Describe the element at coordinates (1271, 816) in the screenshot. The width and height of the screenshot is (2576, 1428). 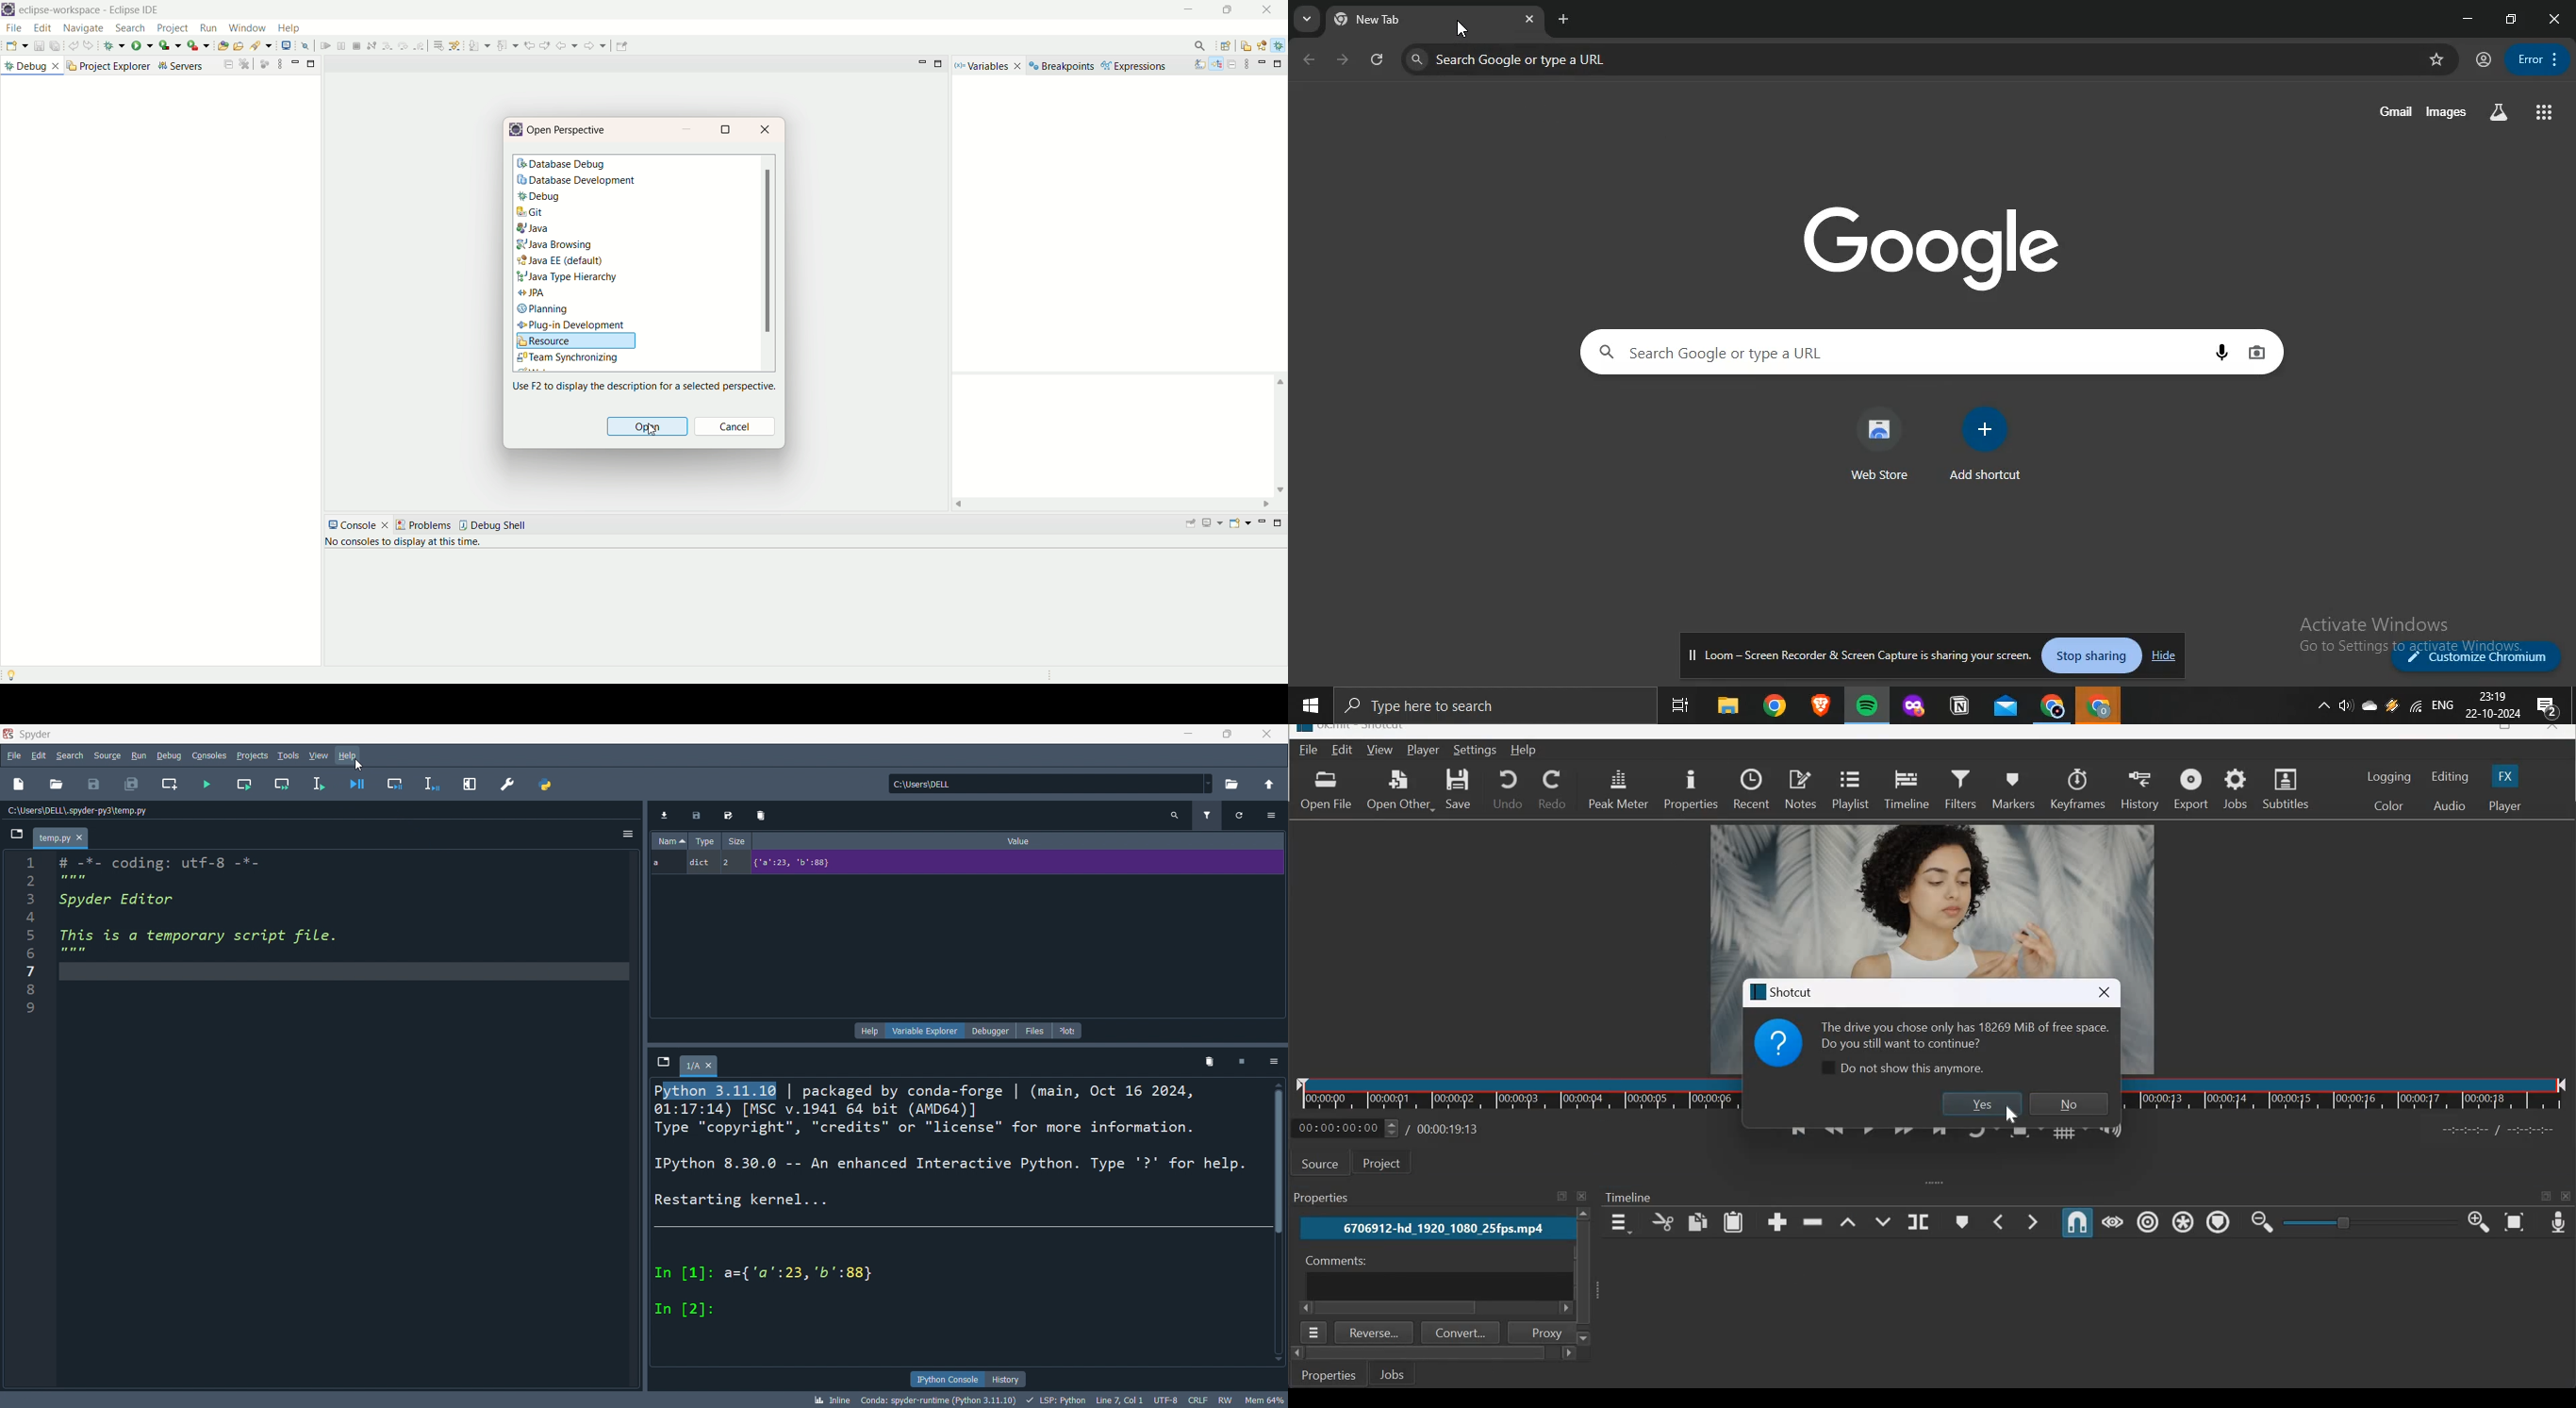
I see `Settings` at that location.